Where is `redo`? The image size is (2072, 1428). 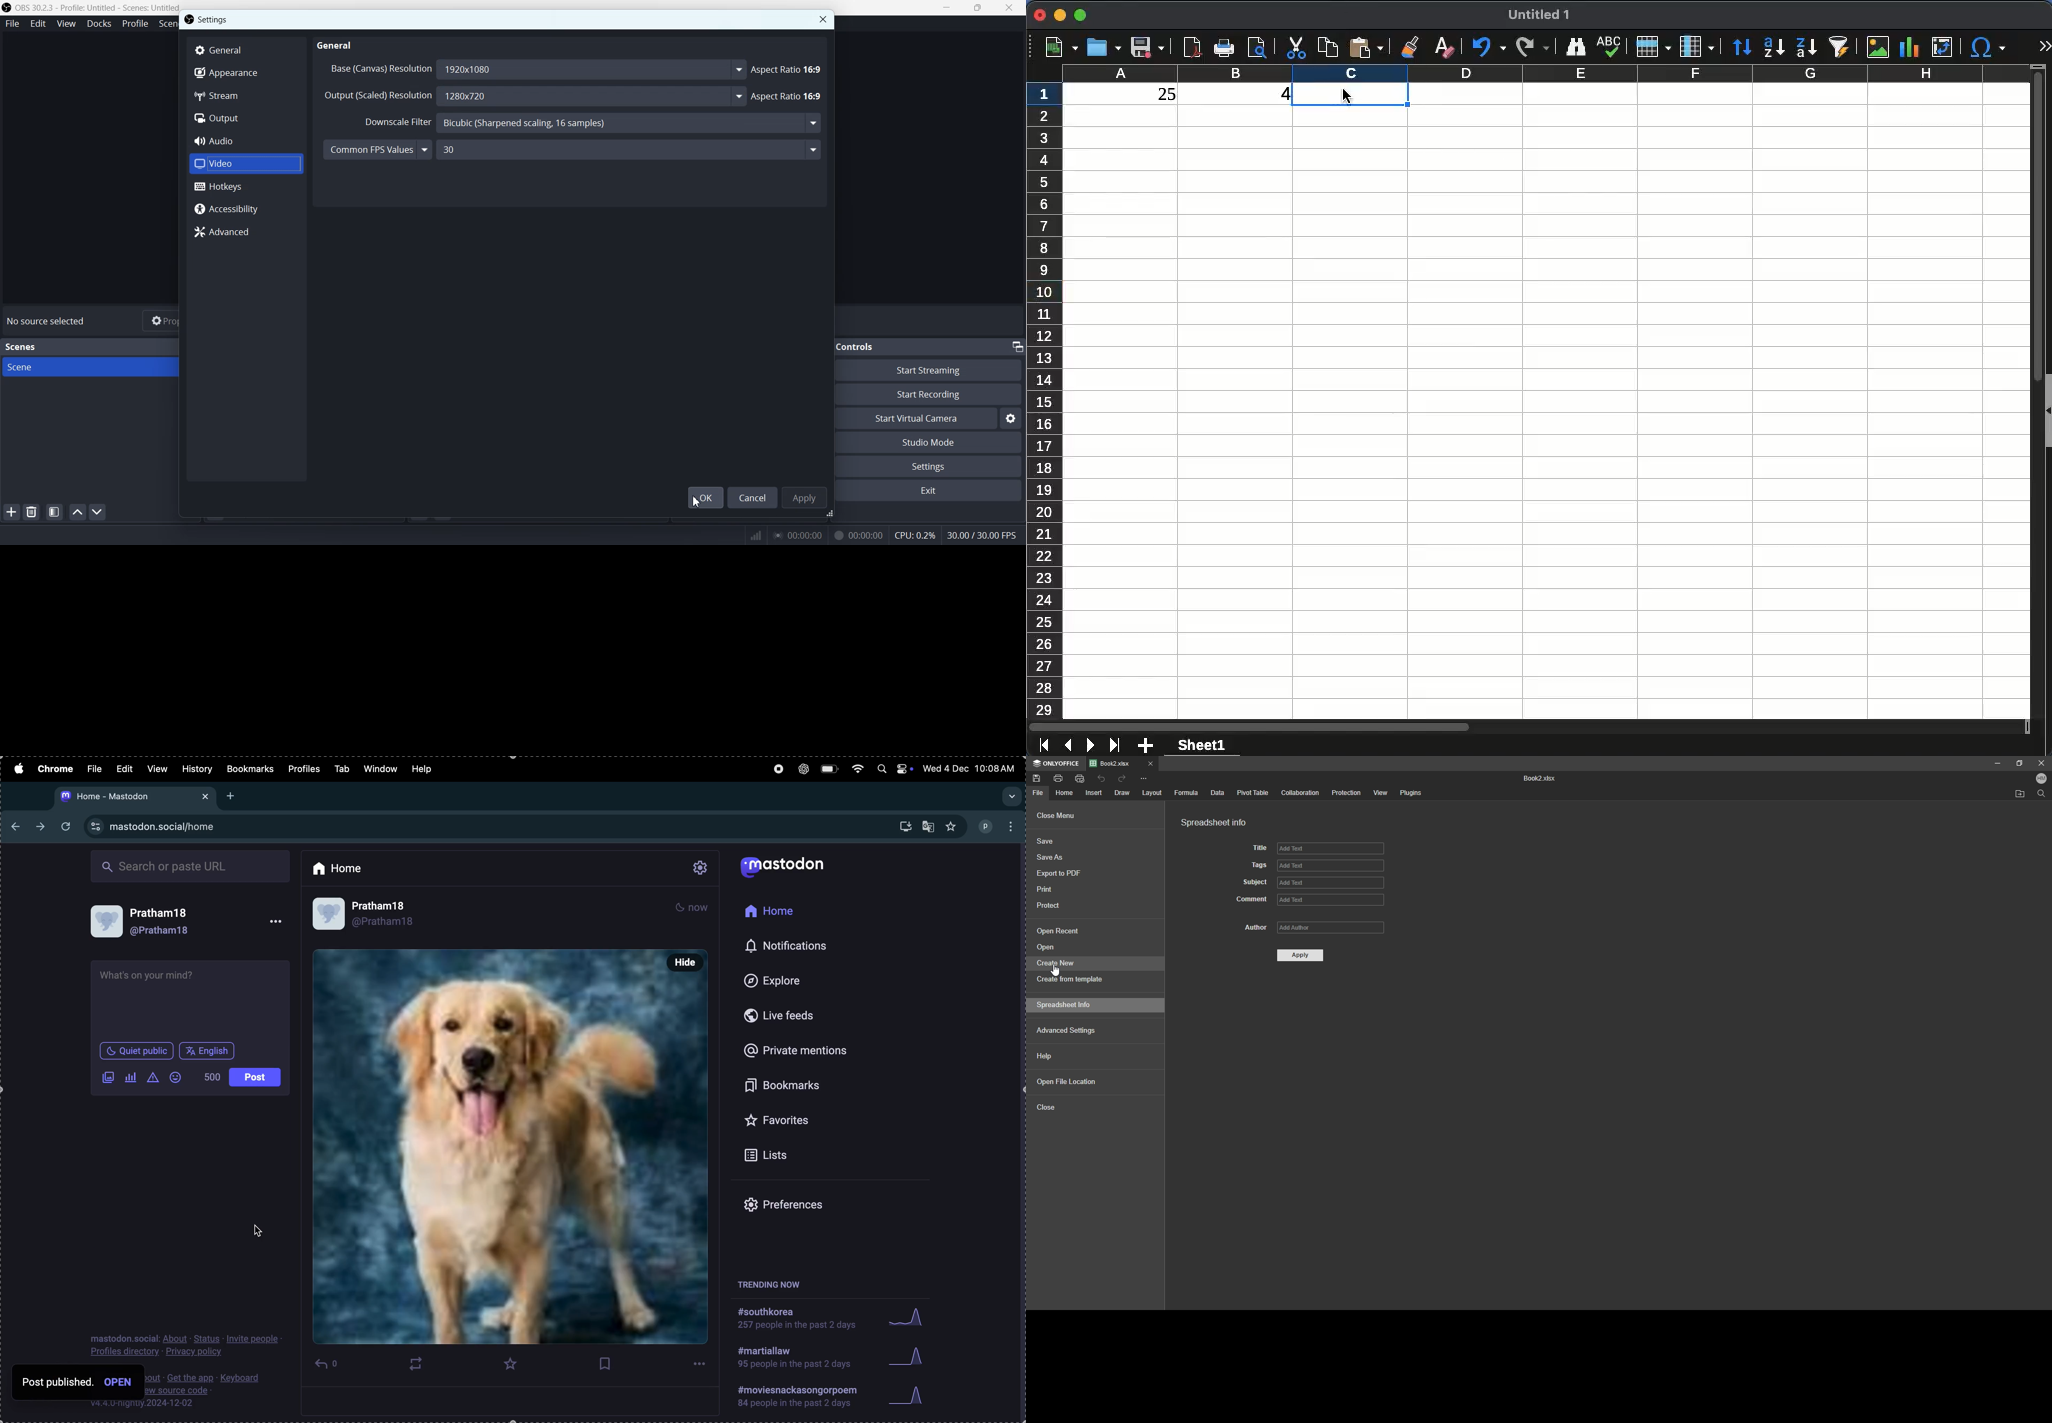 redo is located at coordinates (1533, 48).